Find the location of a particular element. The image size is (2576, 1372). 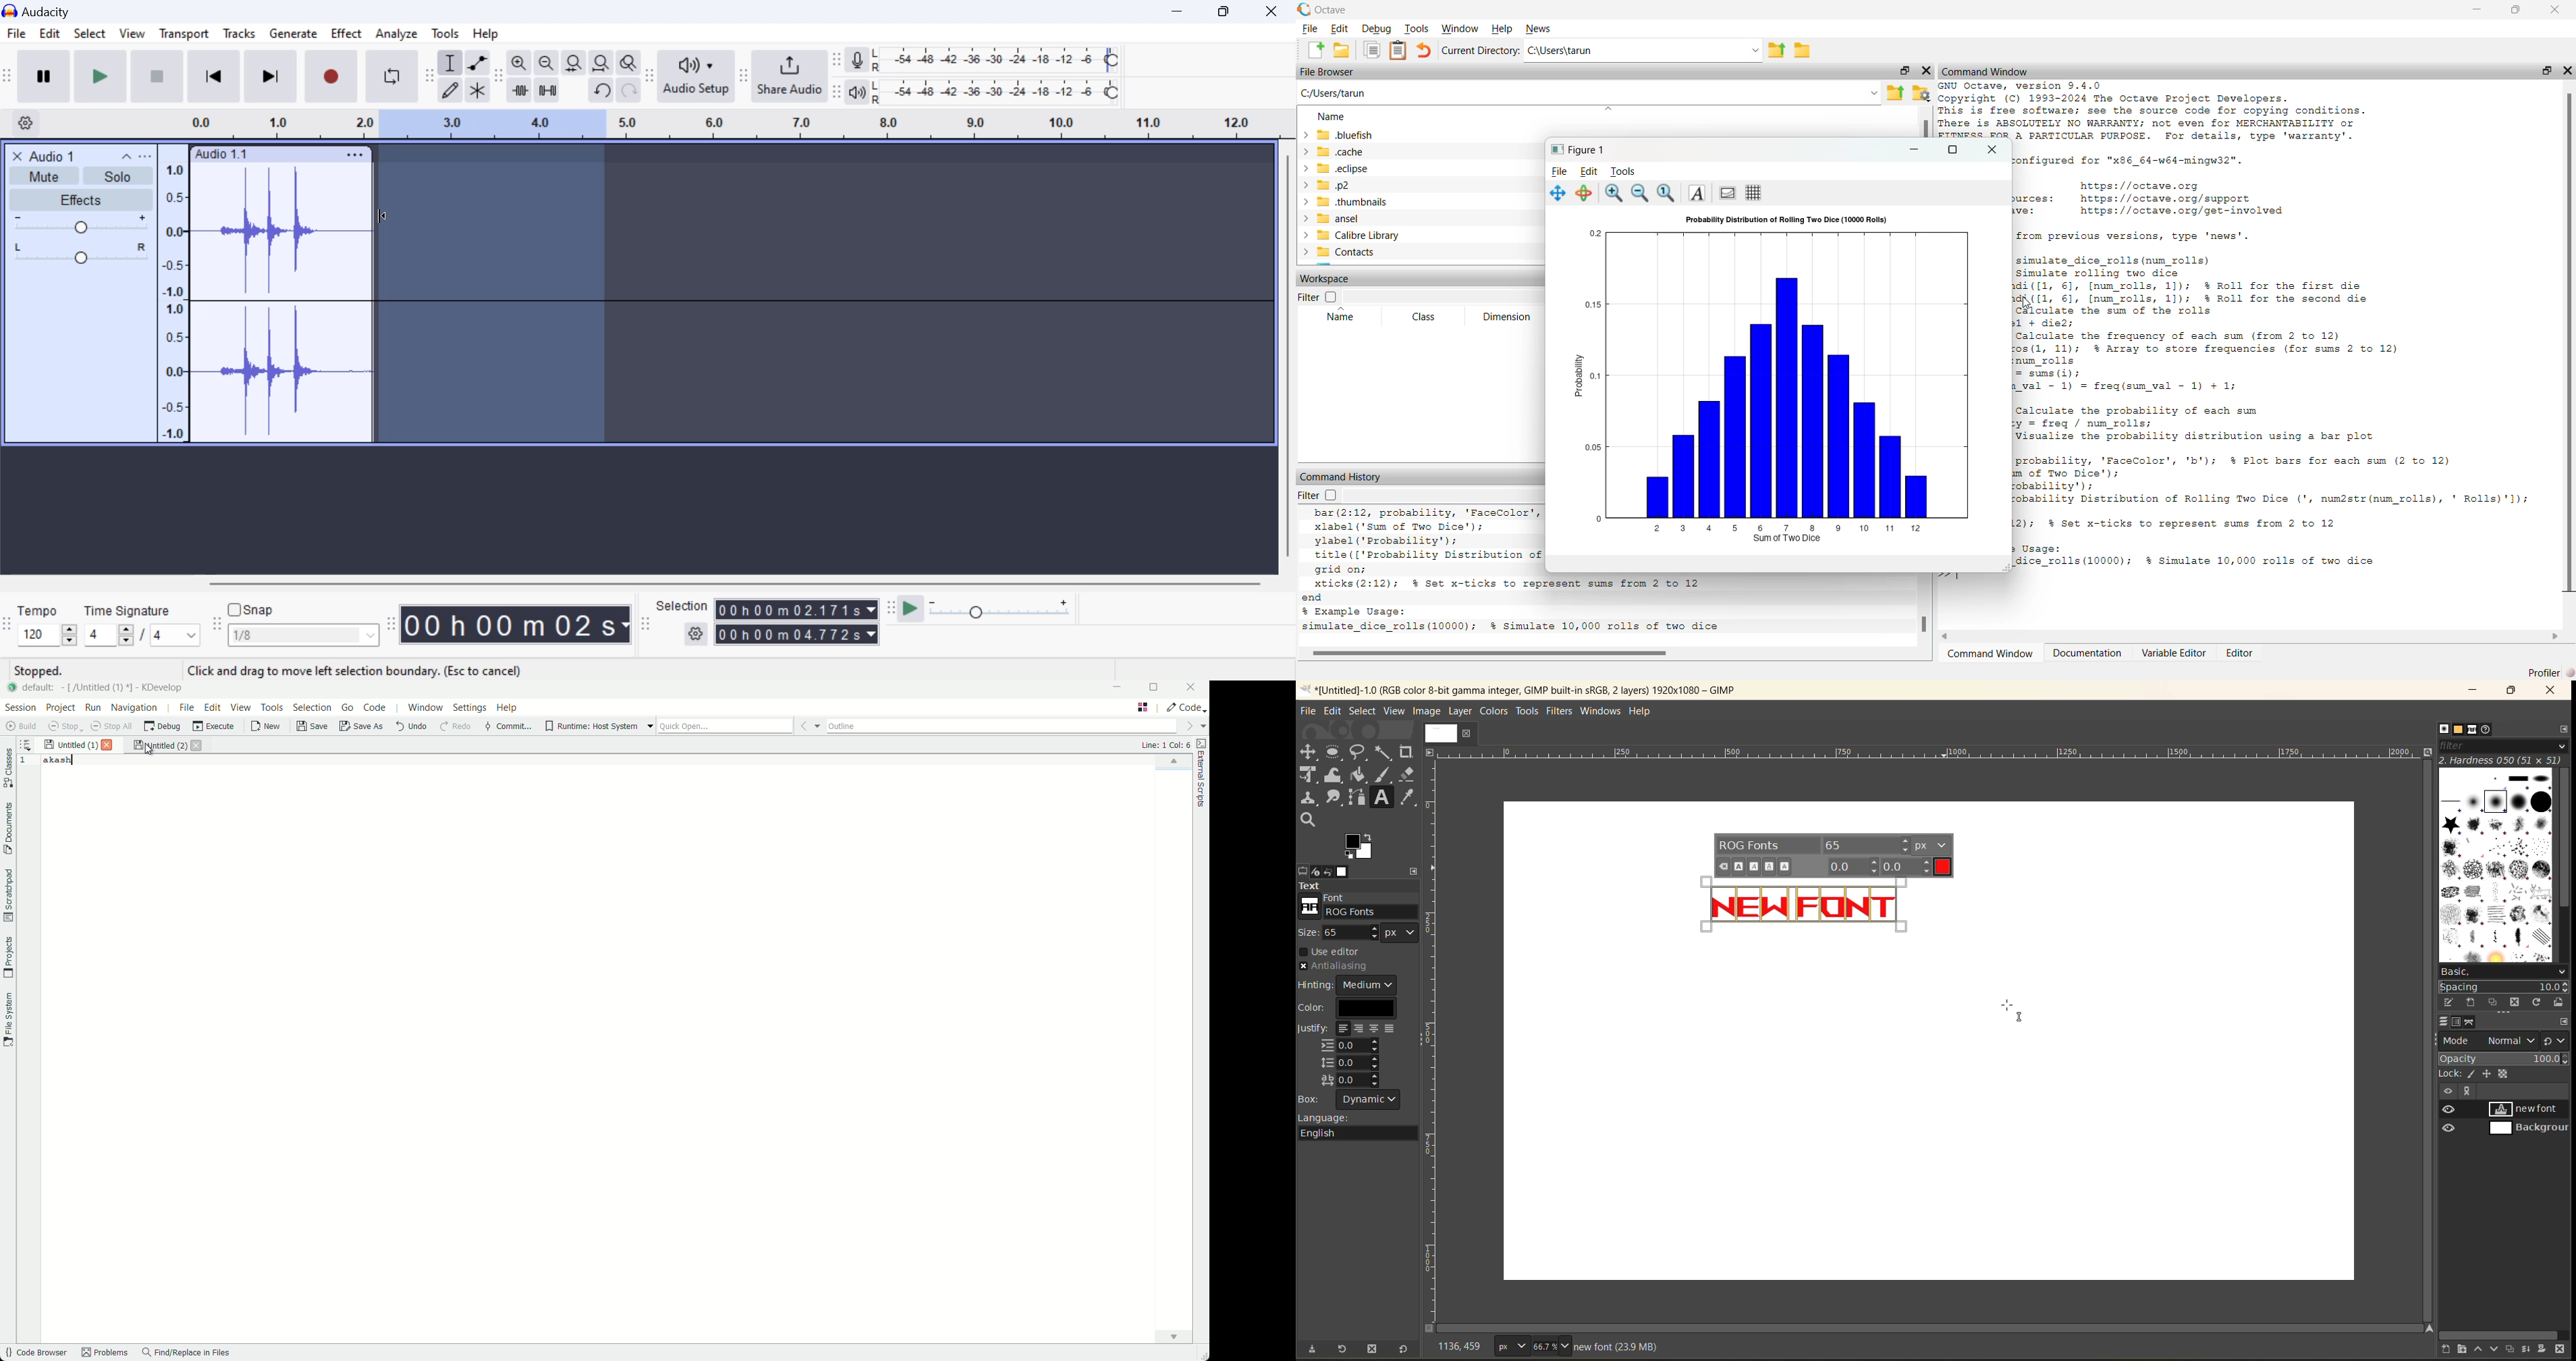

refresh brushes is located at coordinates (2539, 1003).